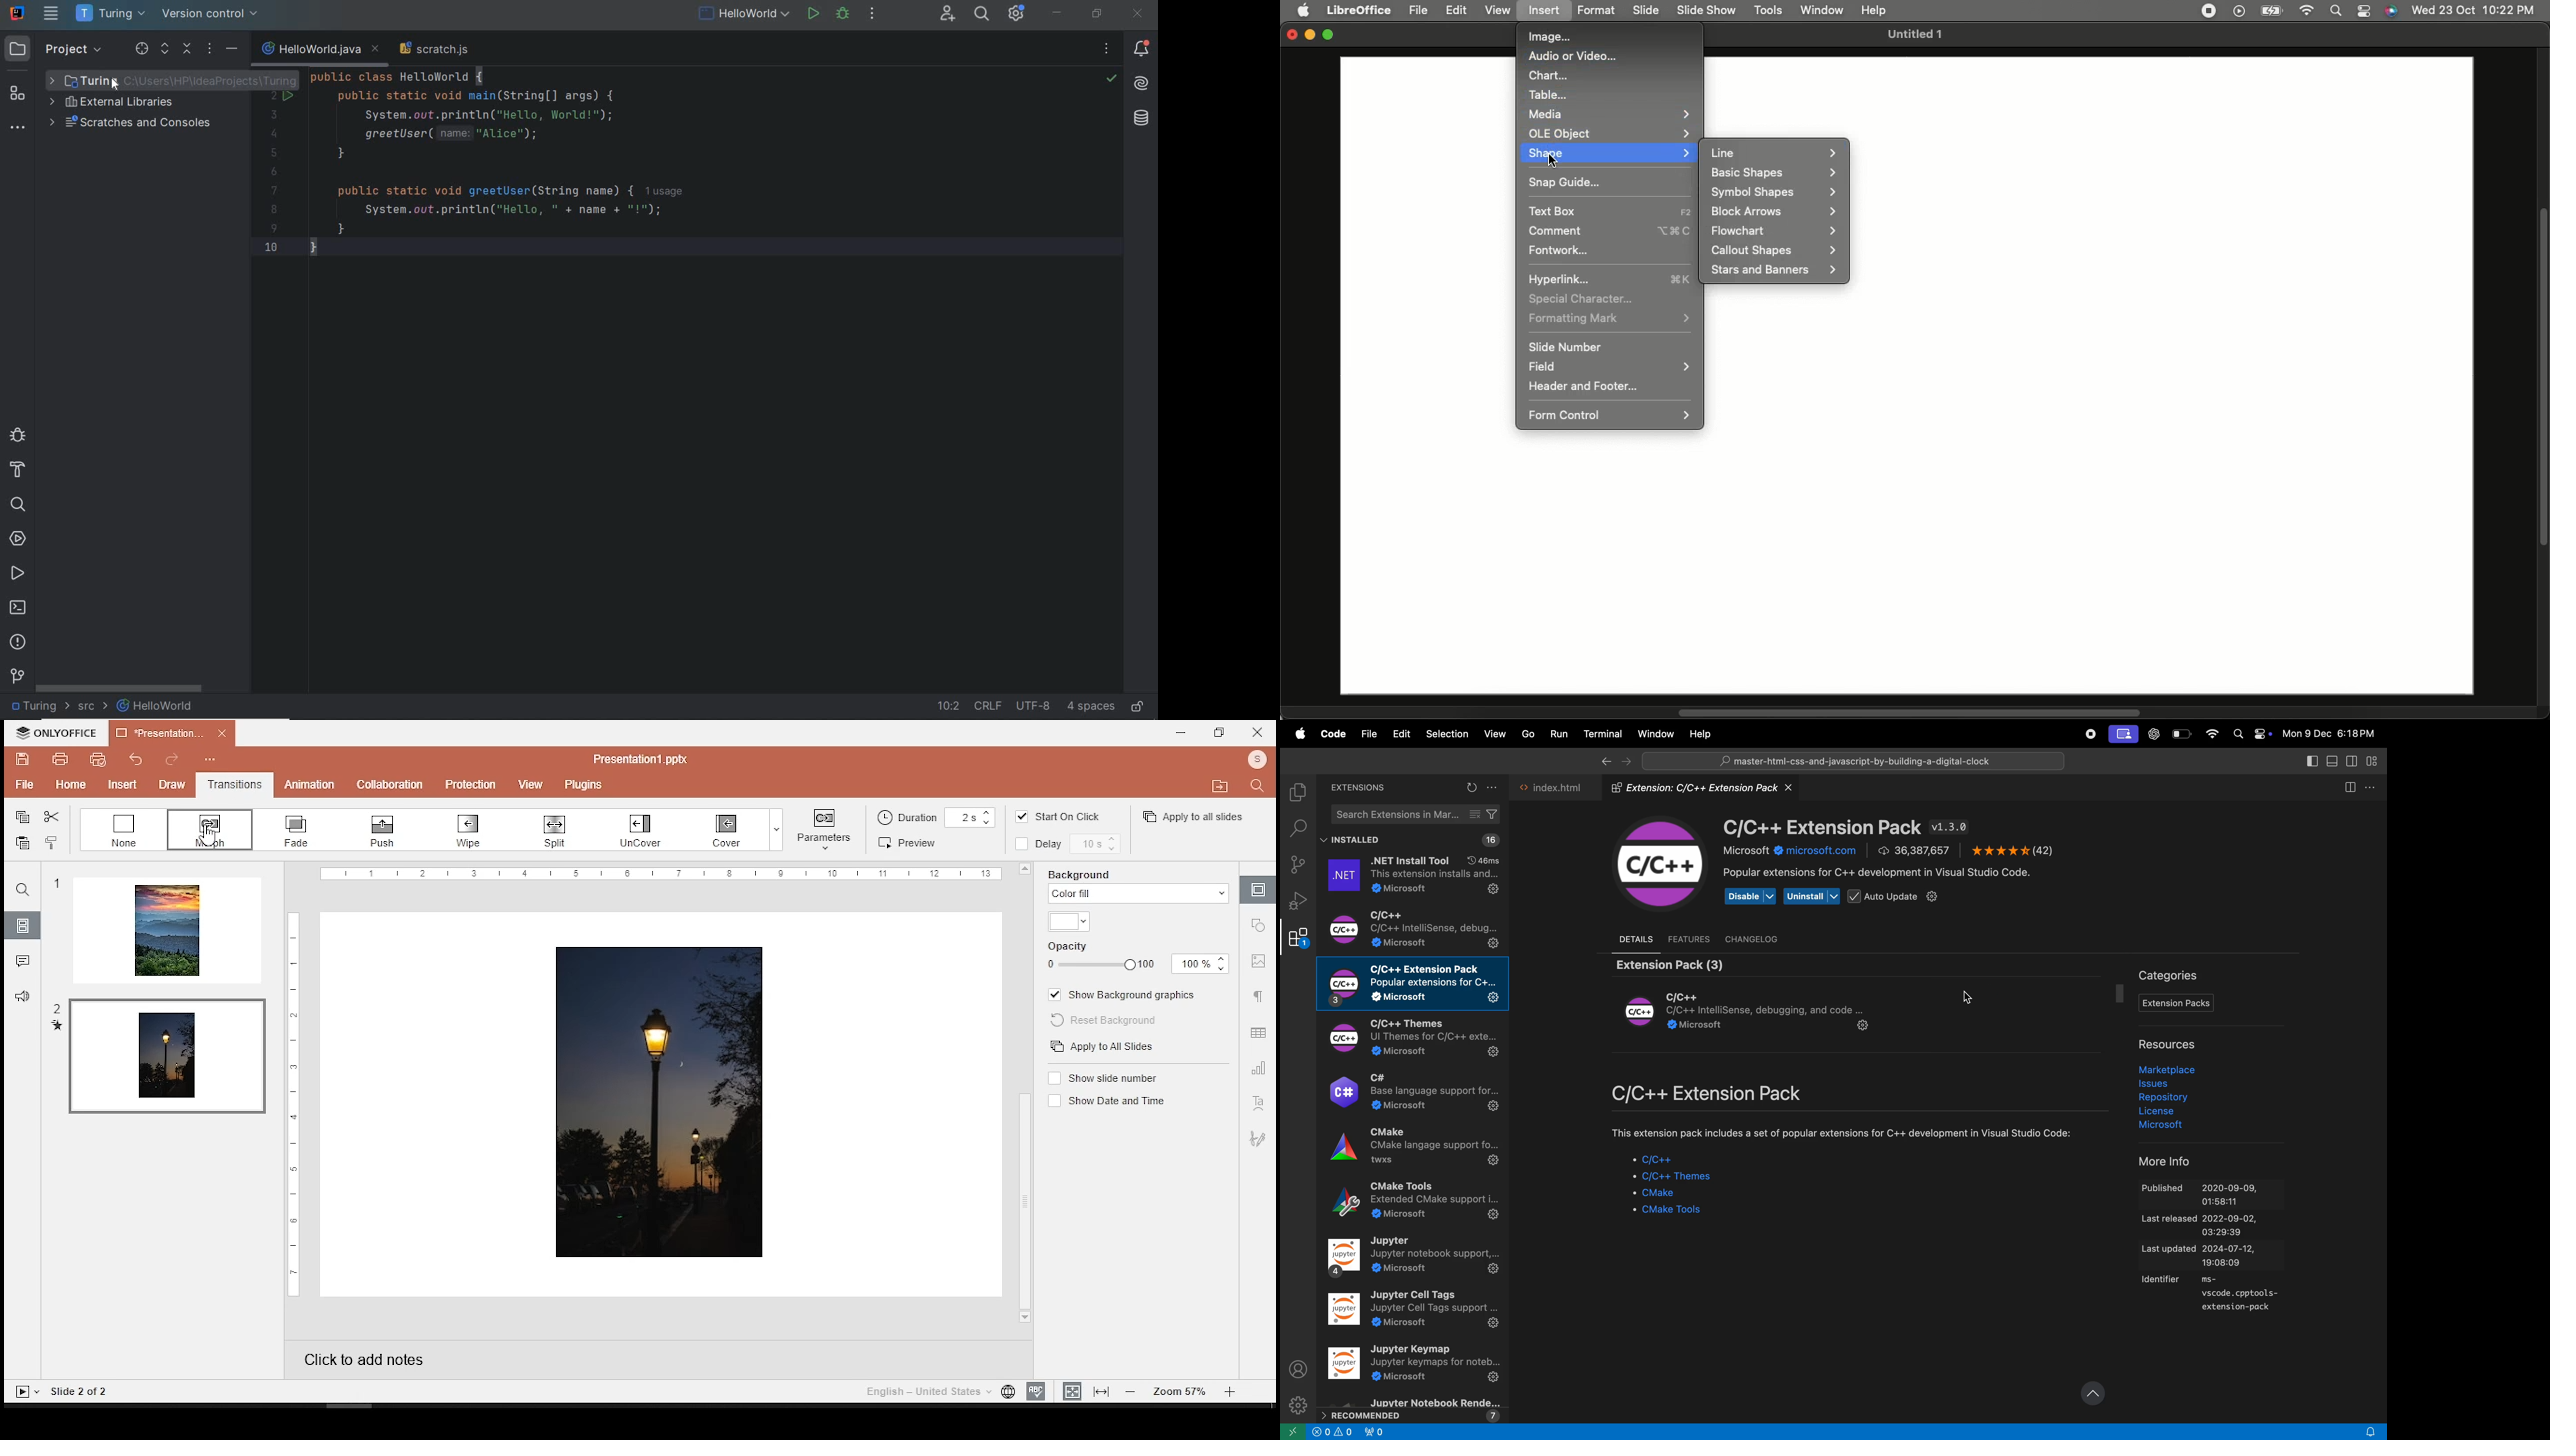  I want to click on Fontwork, so click(1559, 250).